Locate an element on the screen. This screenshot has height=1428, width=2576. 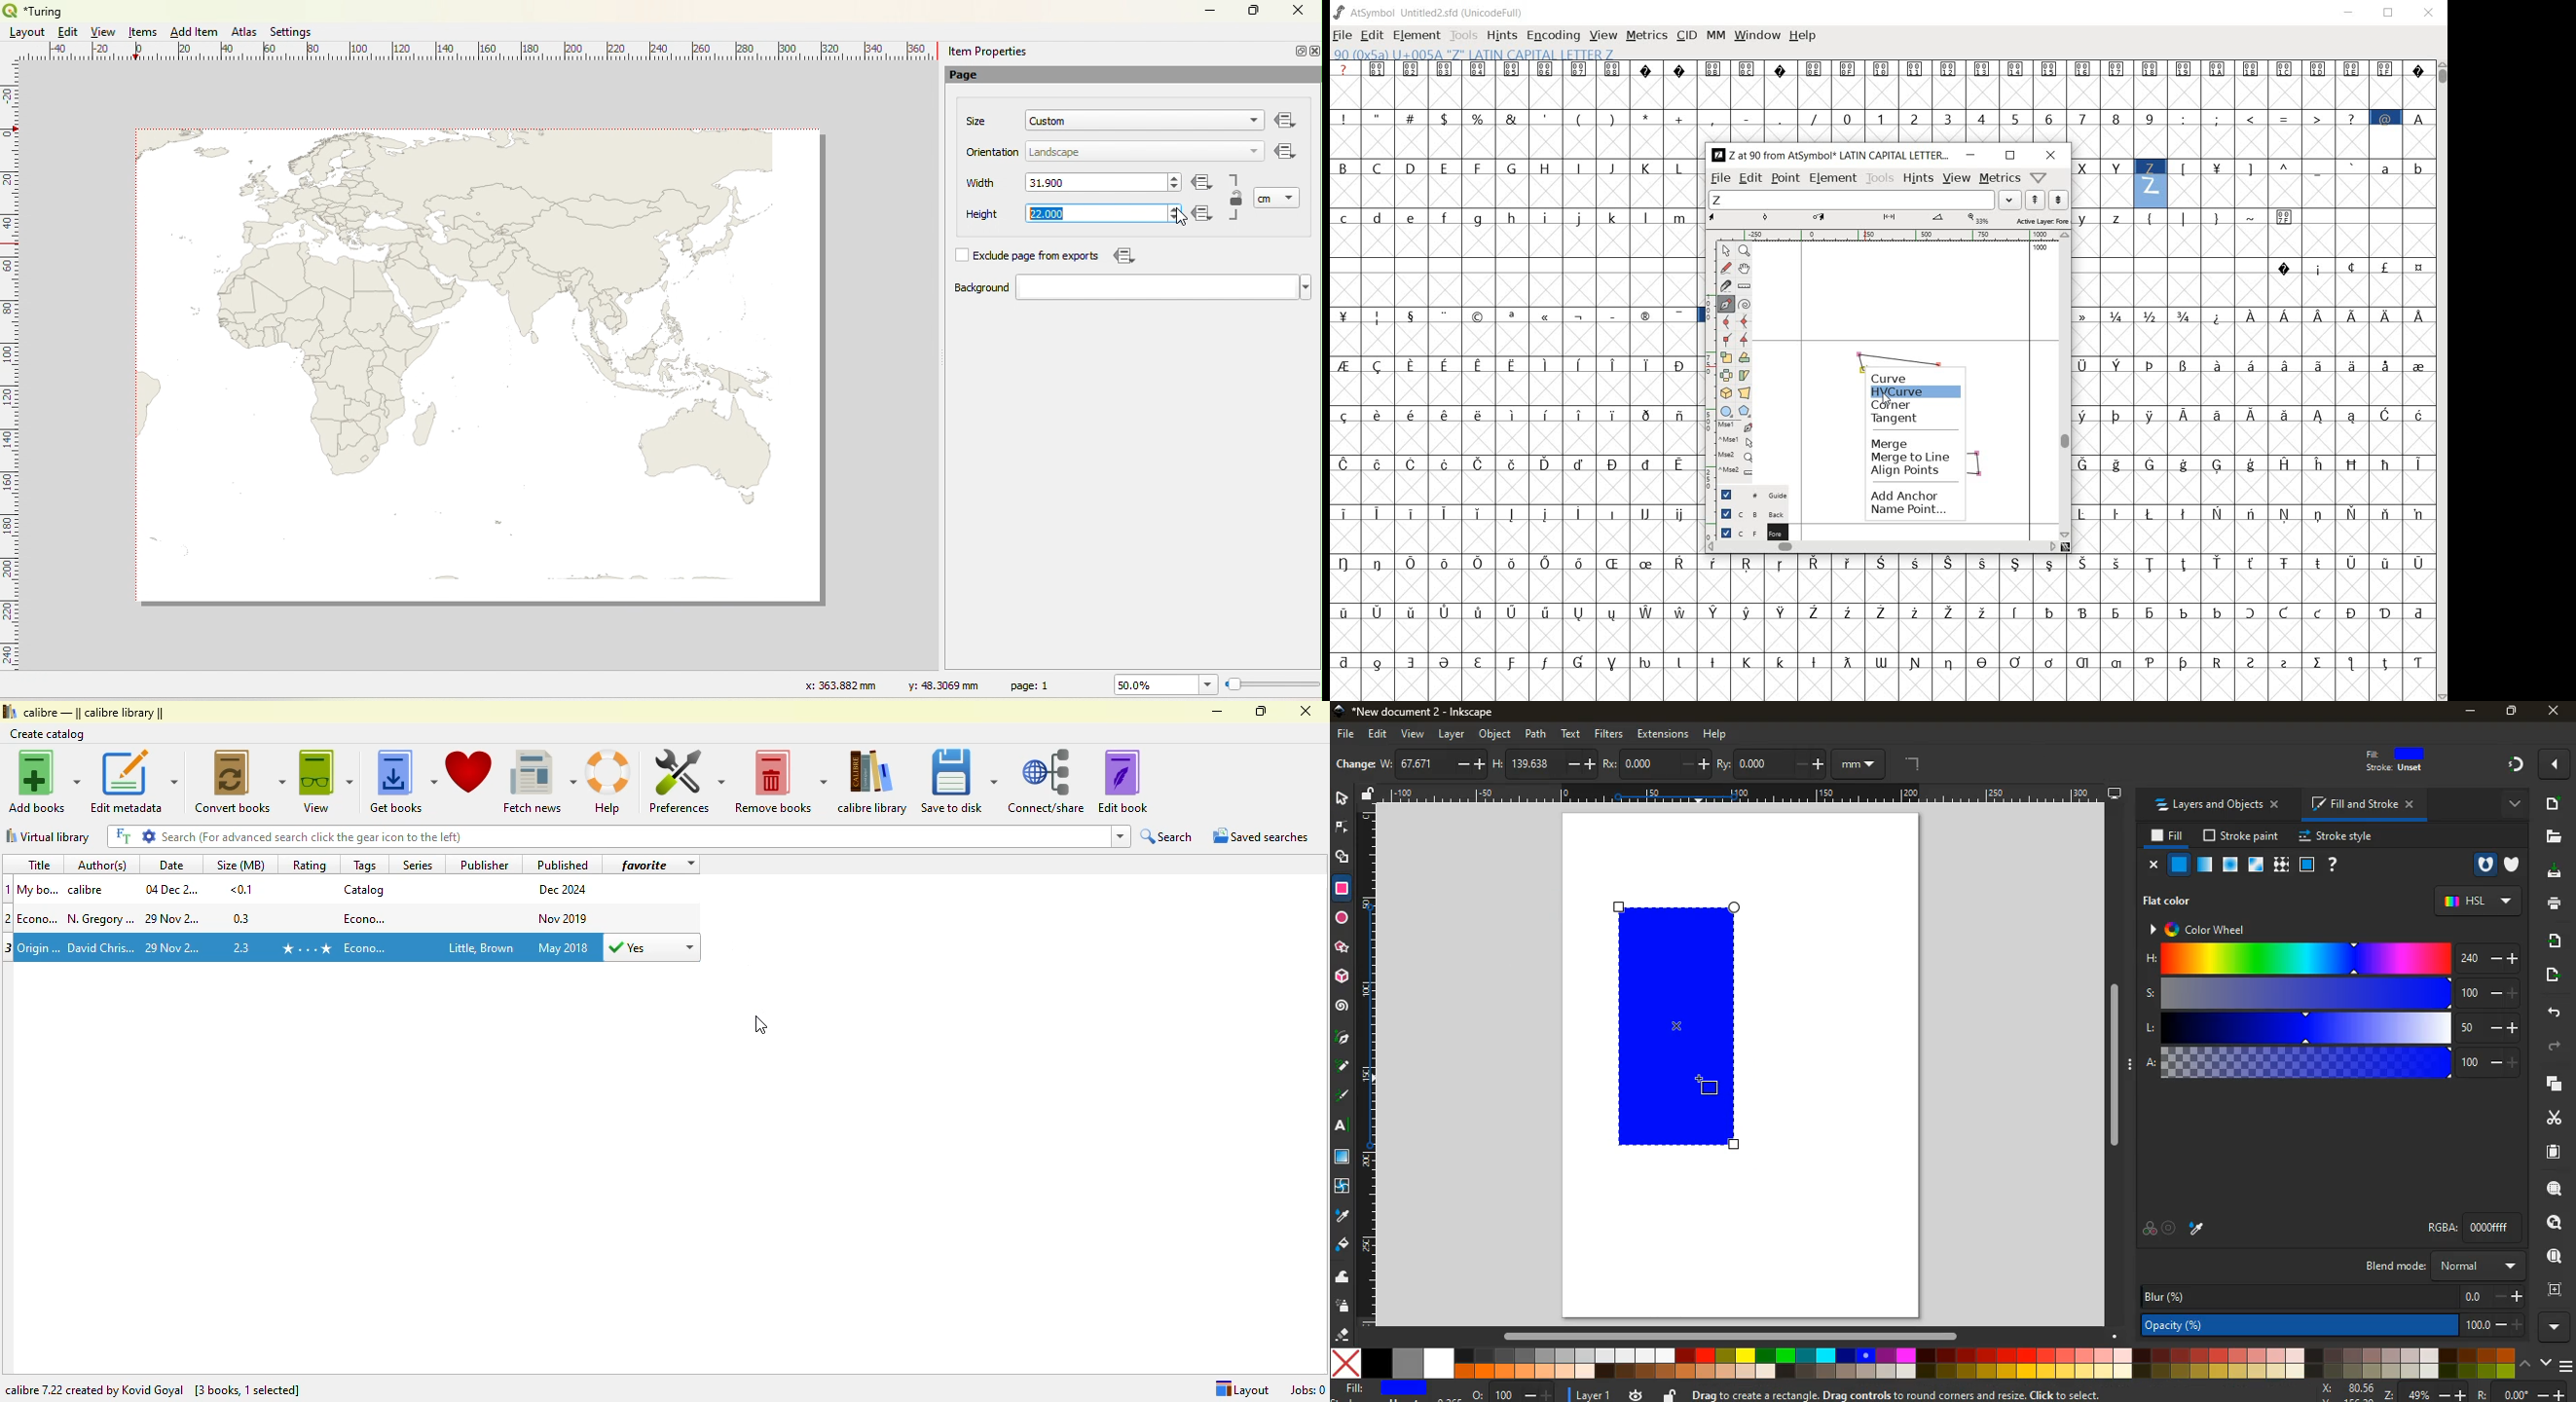
message is located at coordinates (1976, 1394).